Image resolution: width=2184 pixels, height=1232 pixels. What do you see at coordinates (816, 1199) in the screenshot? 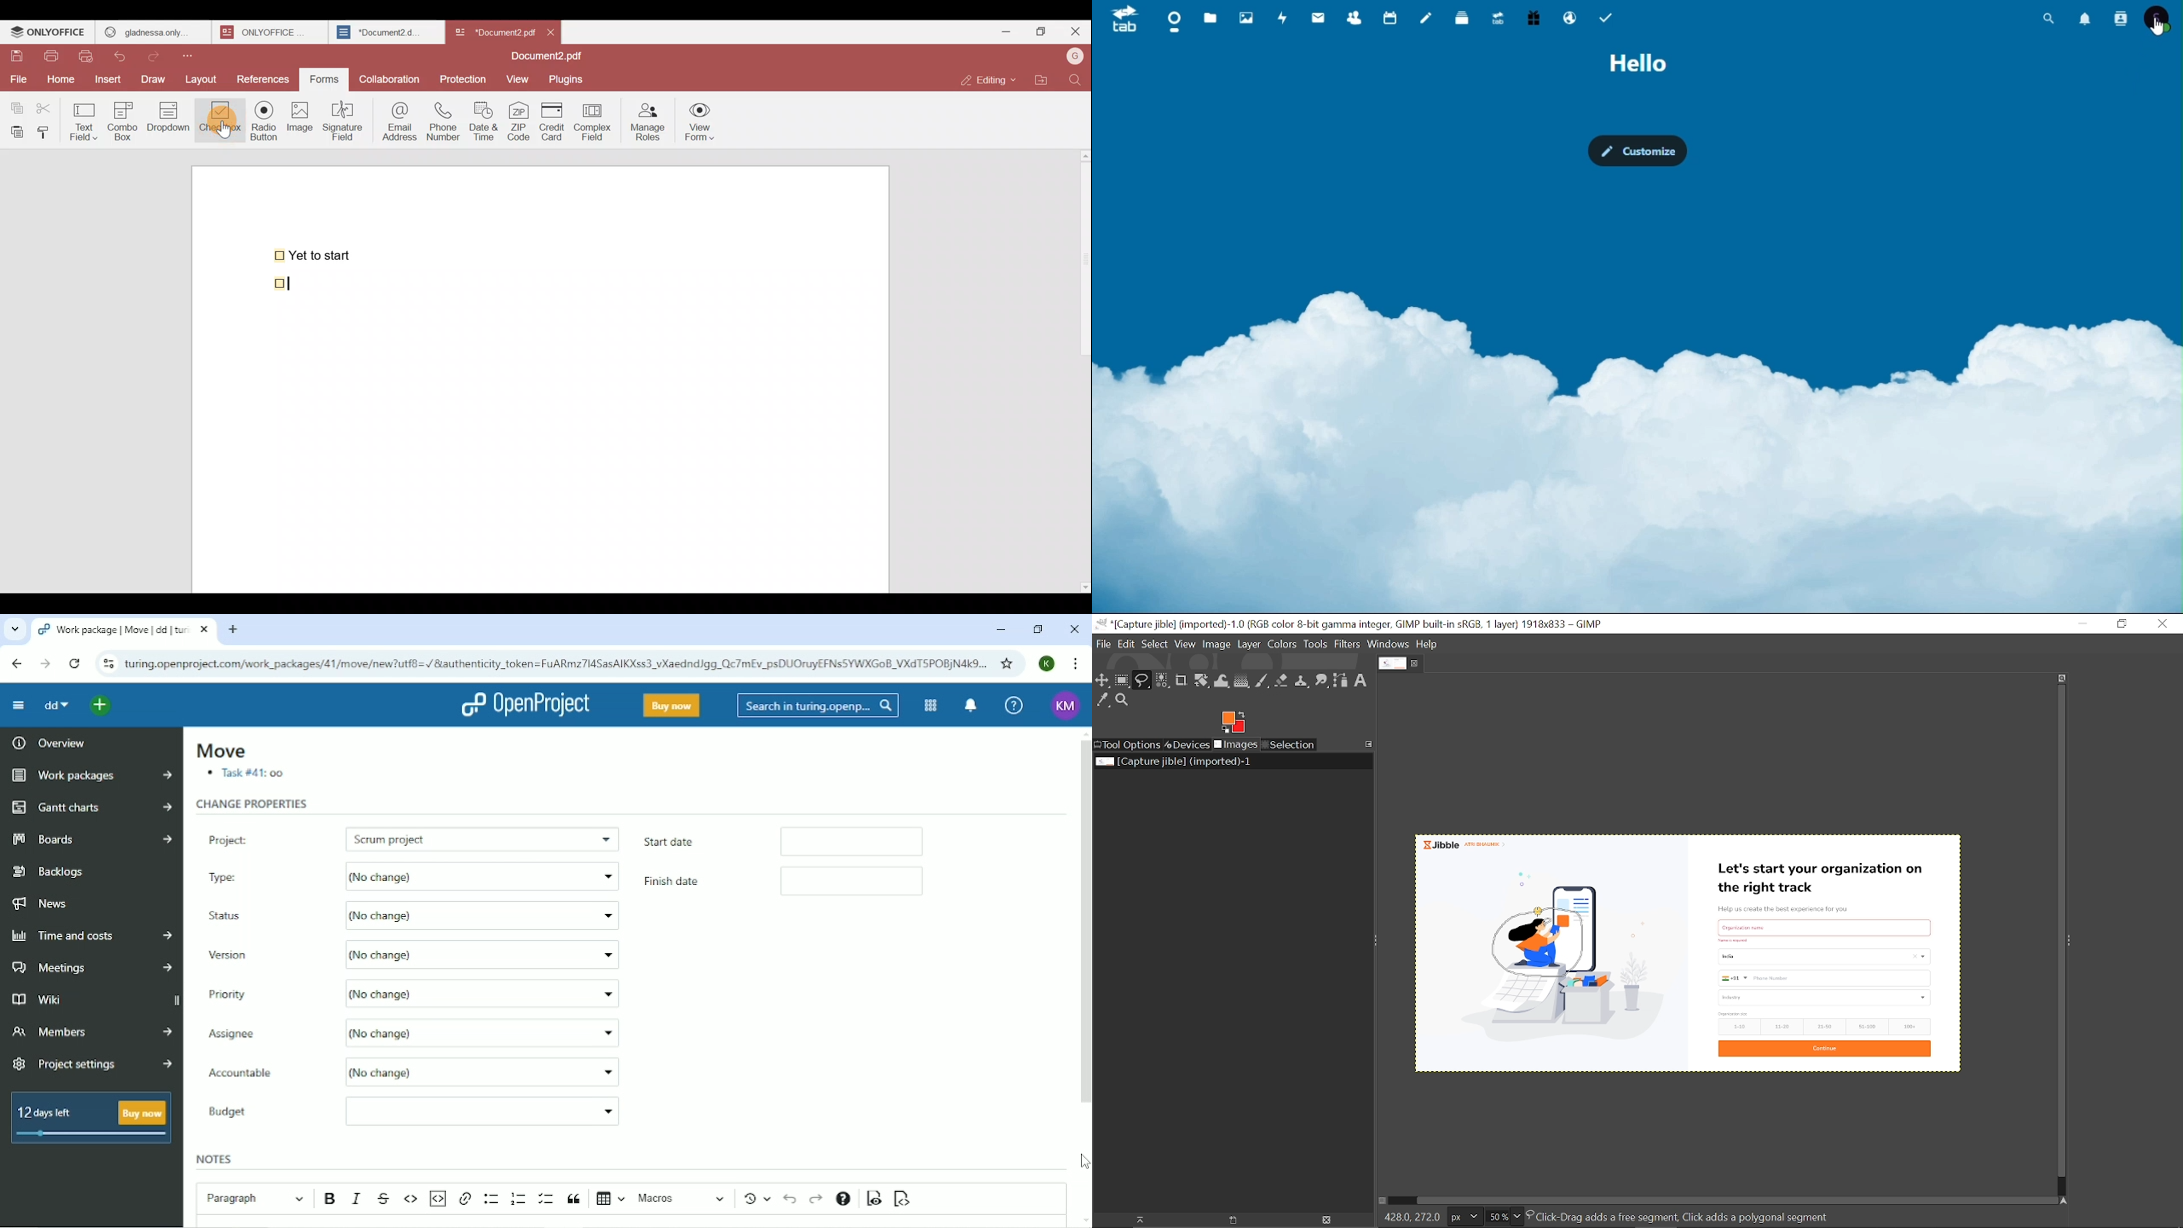
I see `Redo` at bounding box center [816, 1199].